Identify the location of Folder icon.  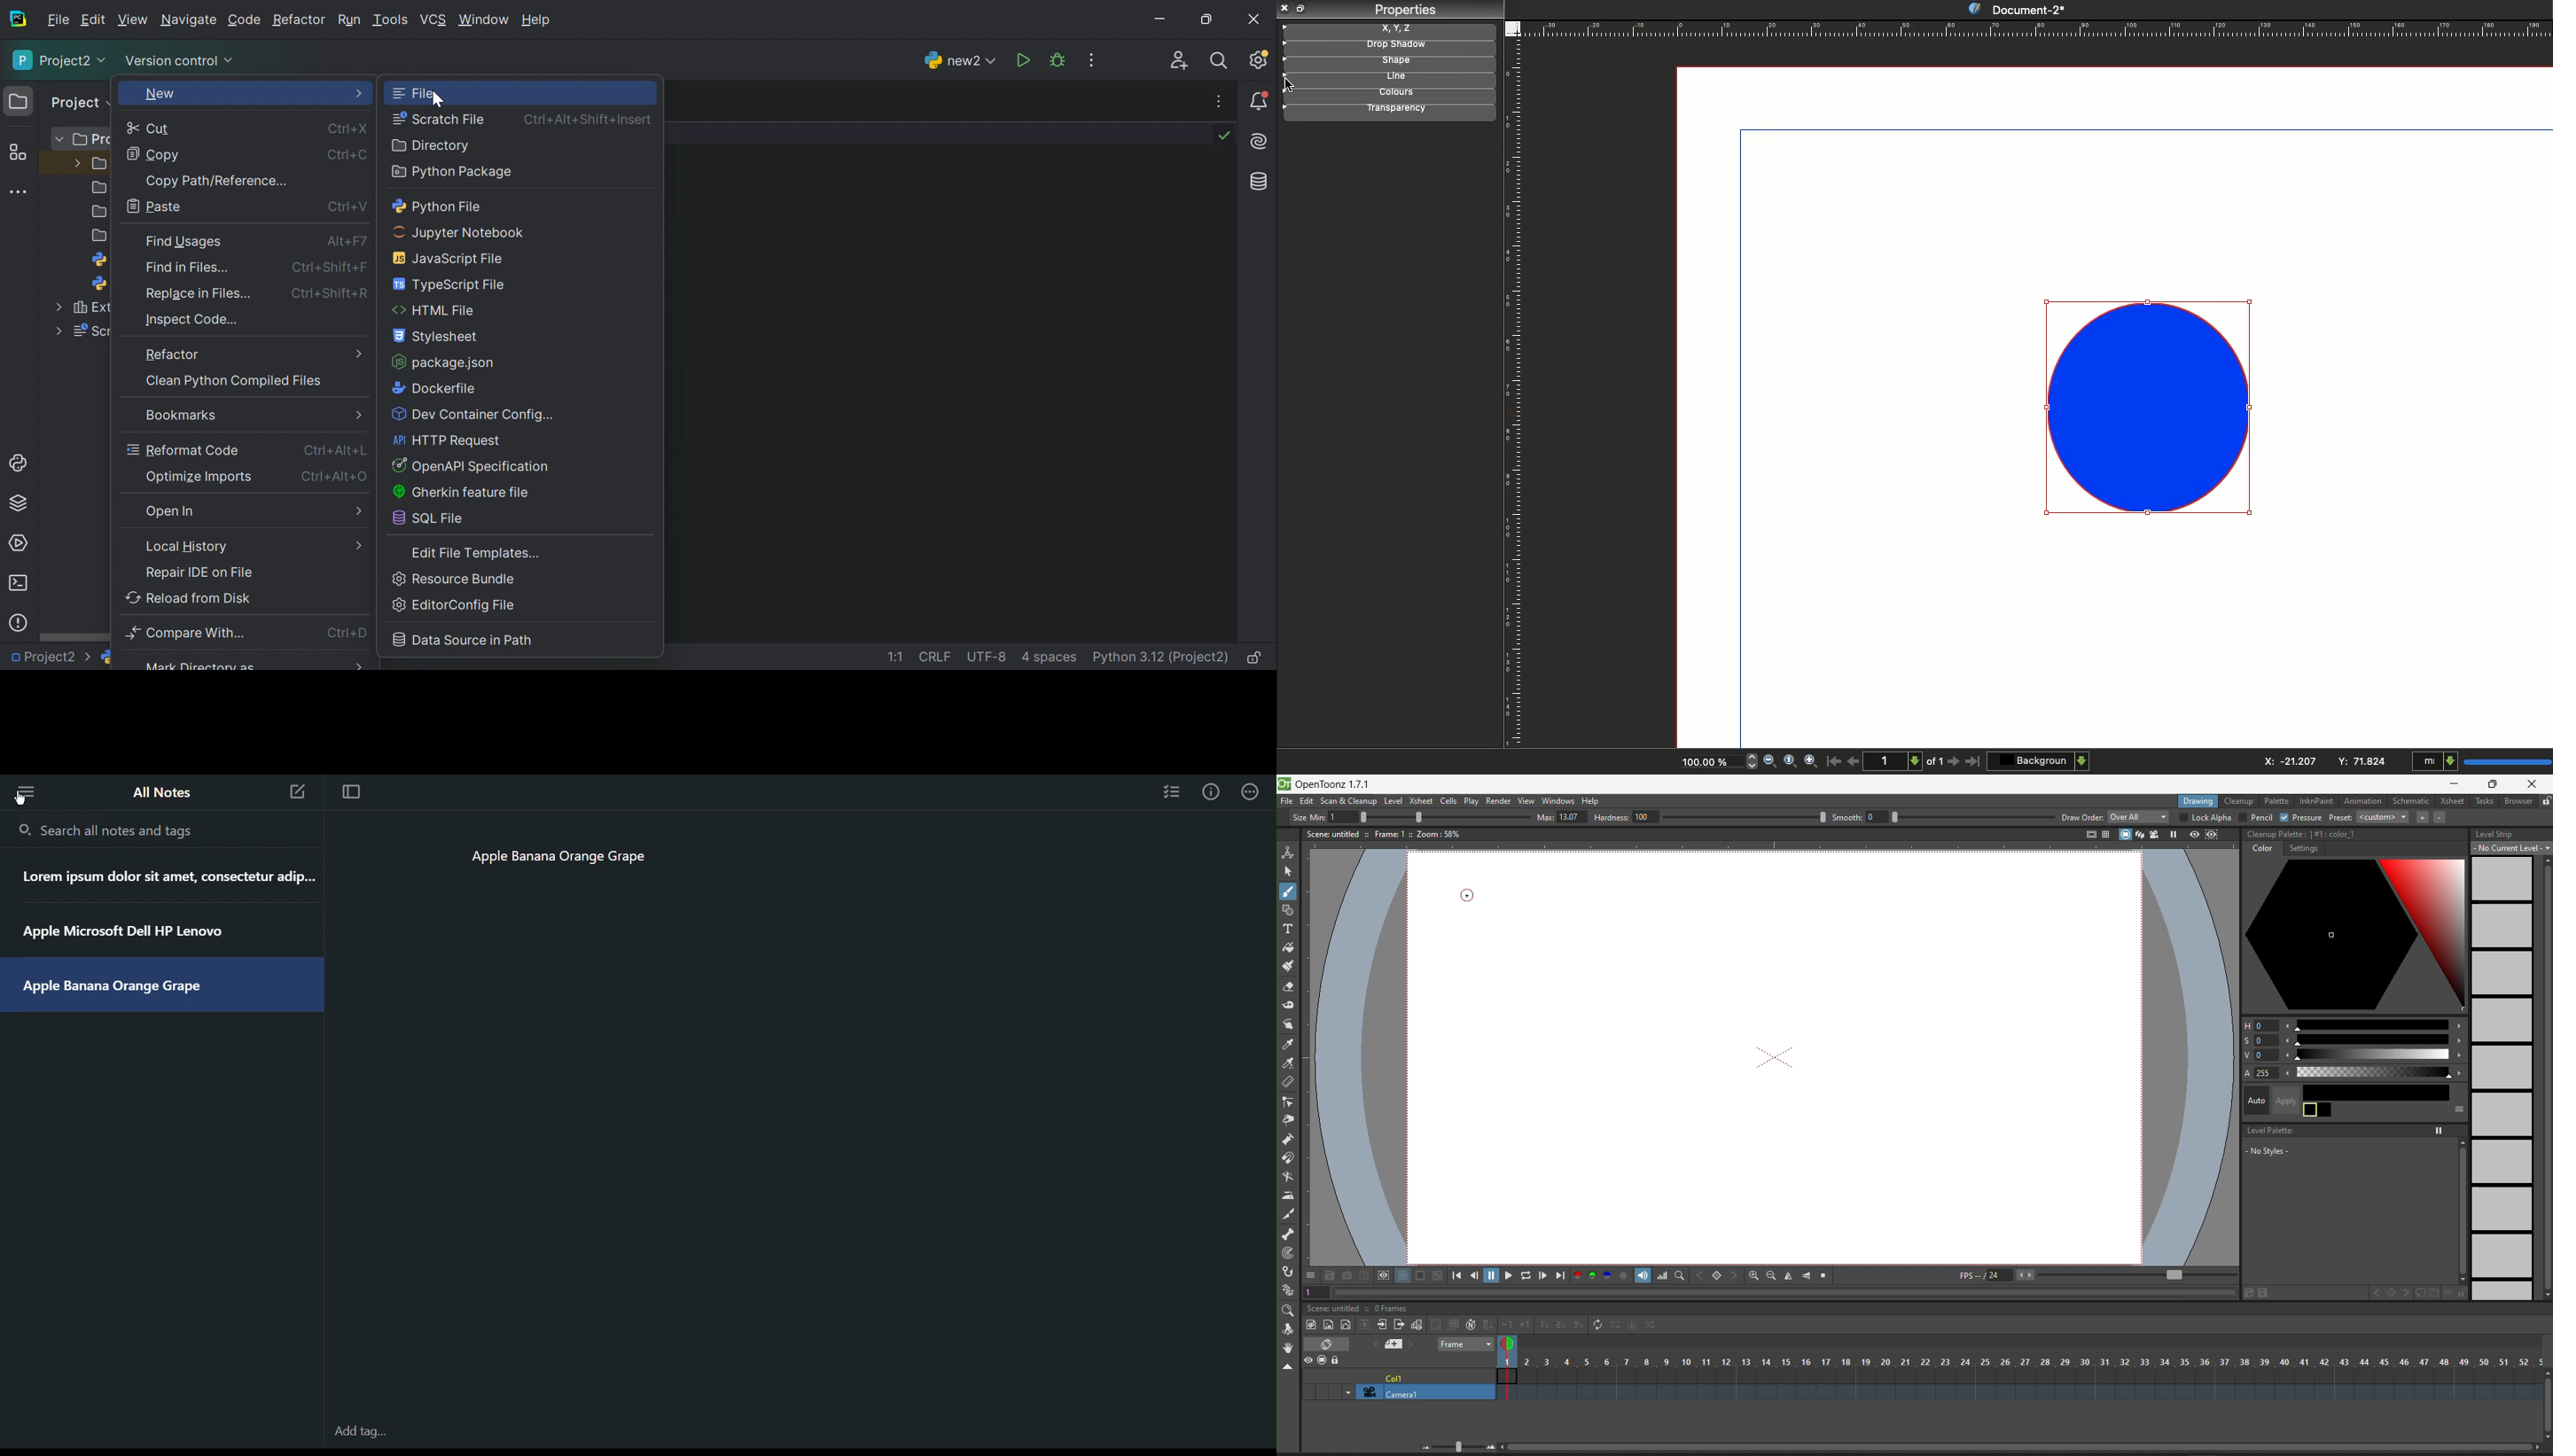
(15, 99).